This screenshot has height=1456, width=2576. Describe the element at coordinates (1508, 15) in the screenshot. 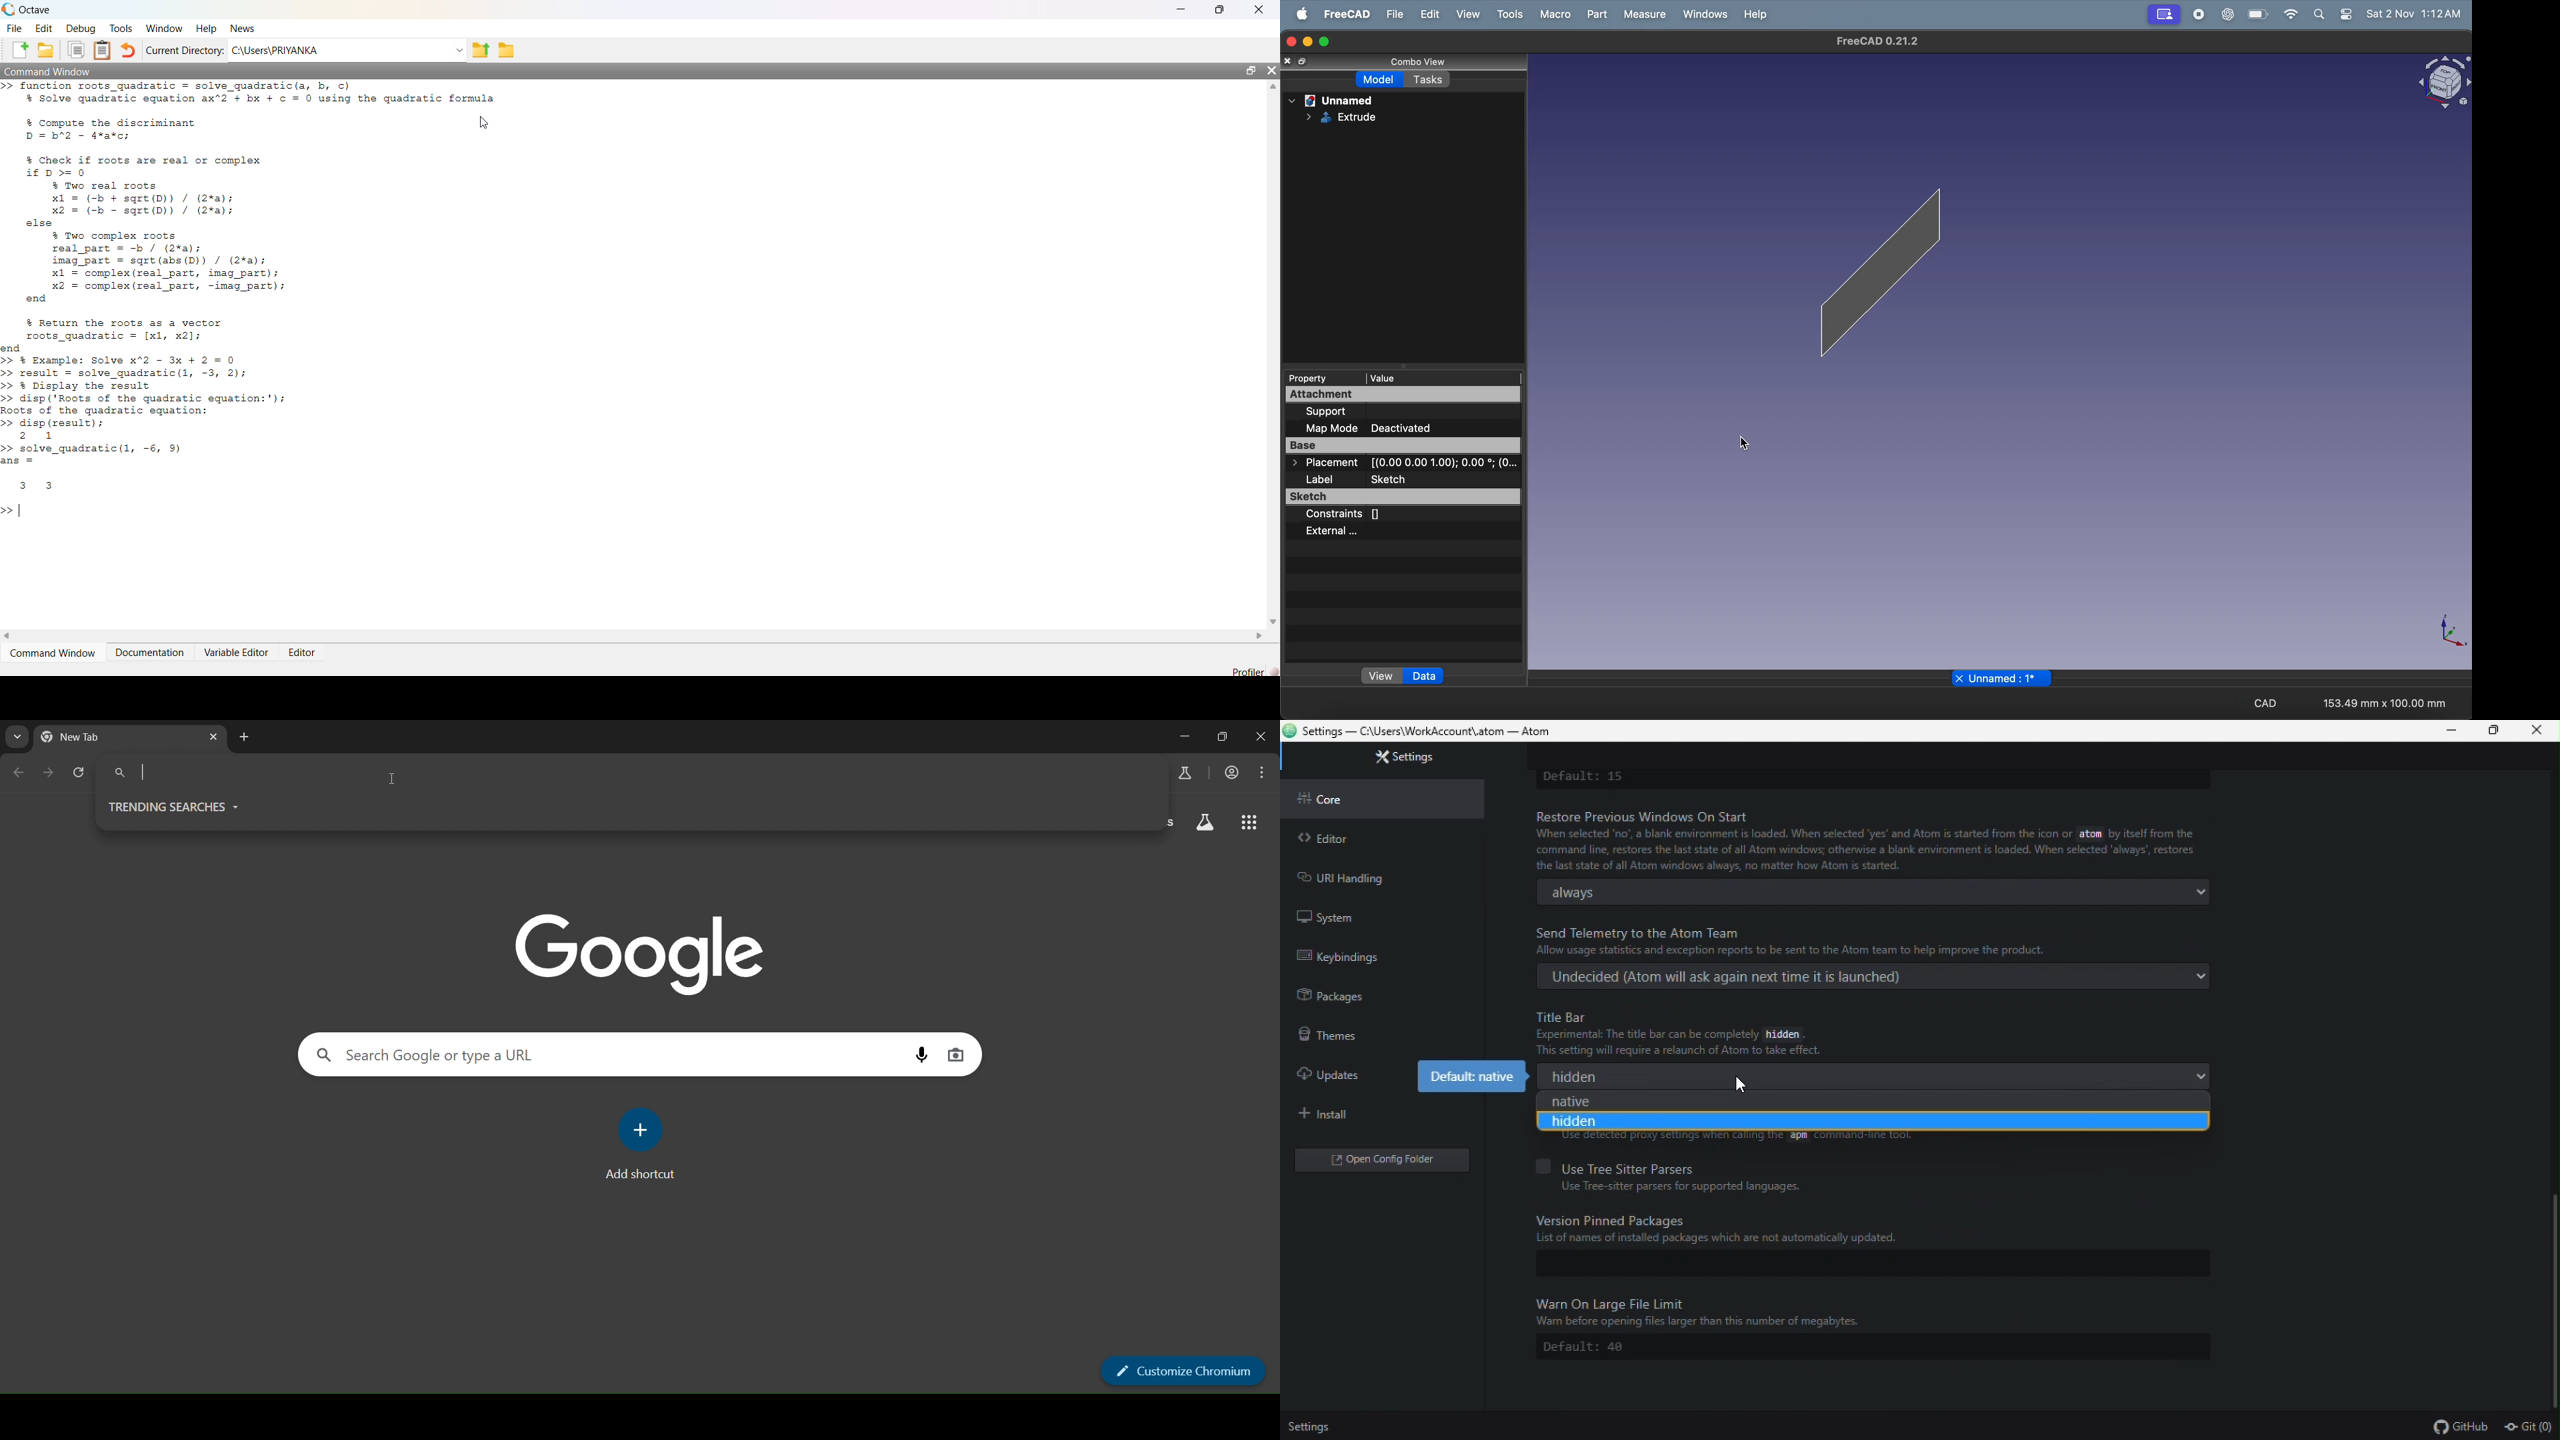

I see `tools` at that location.